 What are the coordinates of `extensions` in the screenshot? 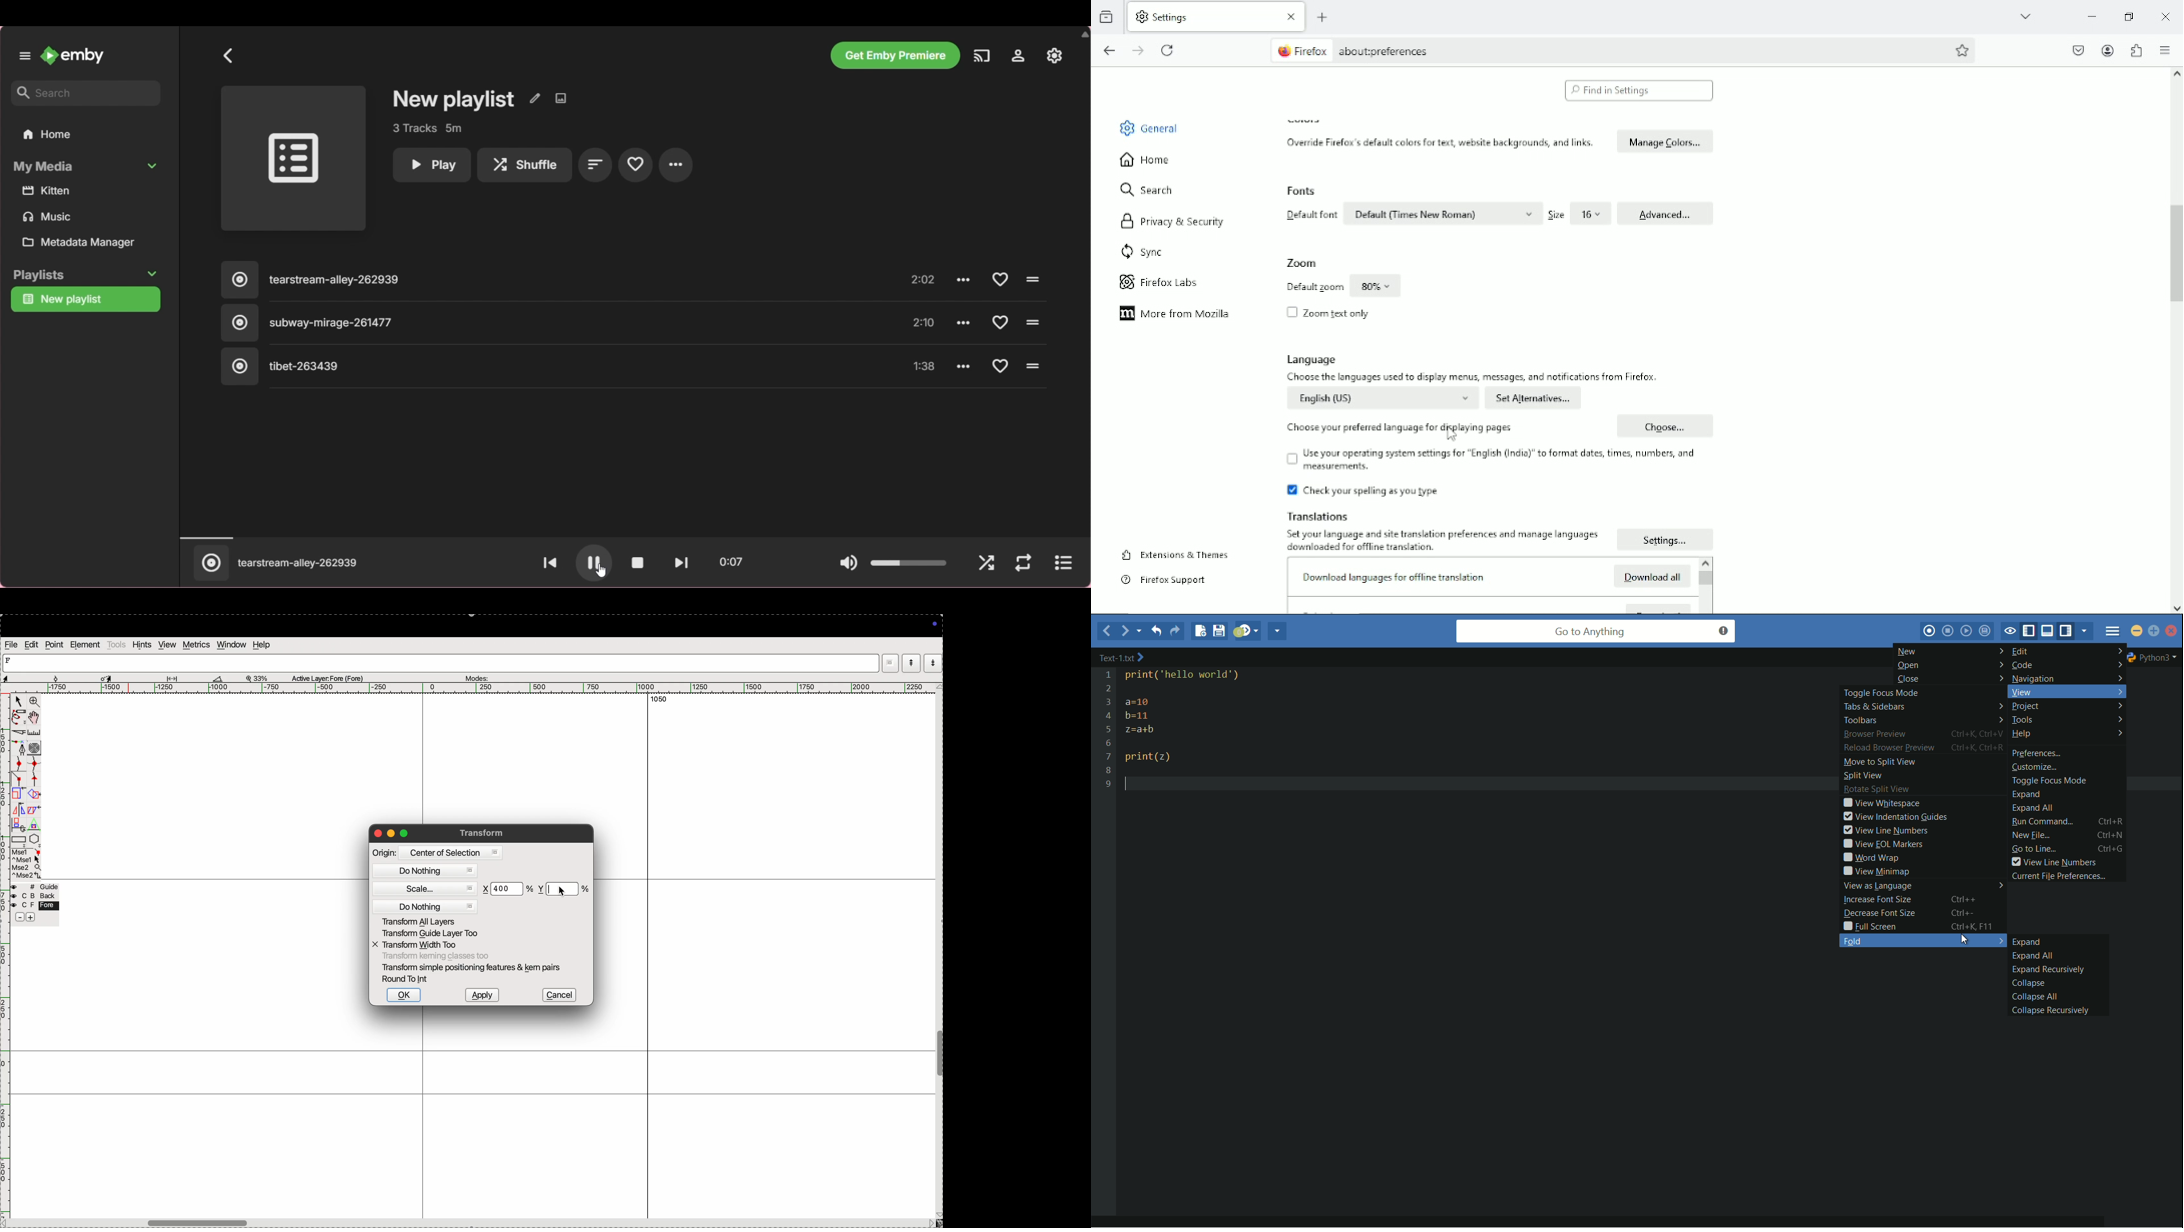 It's located at (2135, 50).